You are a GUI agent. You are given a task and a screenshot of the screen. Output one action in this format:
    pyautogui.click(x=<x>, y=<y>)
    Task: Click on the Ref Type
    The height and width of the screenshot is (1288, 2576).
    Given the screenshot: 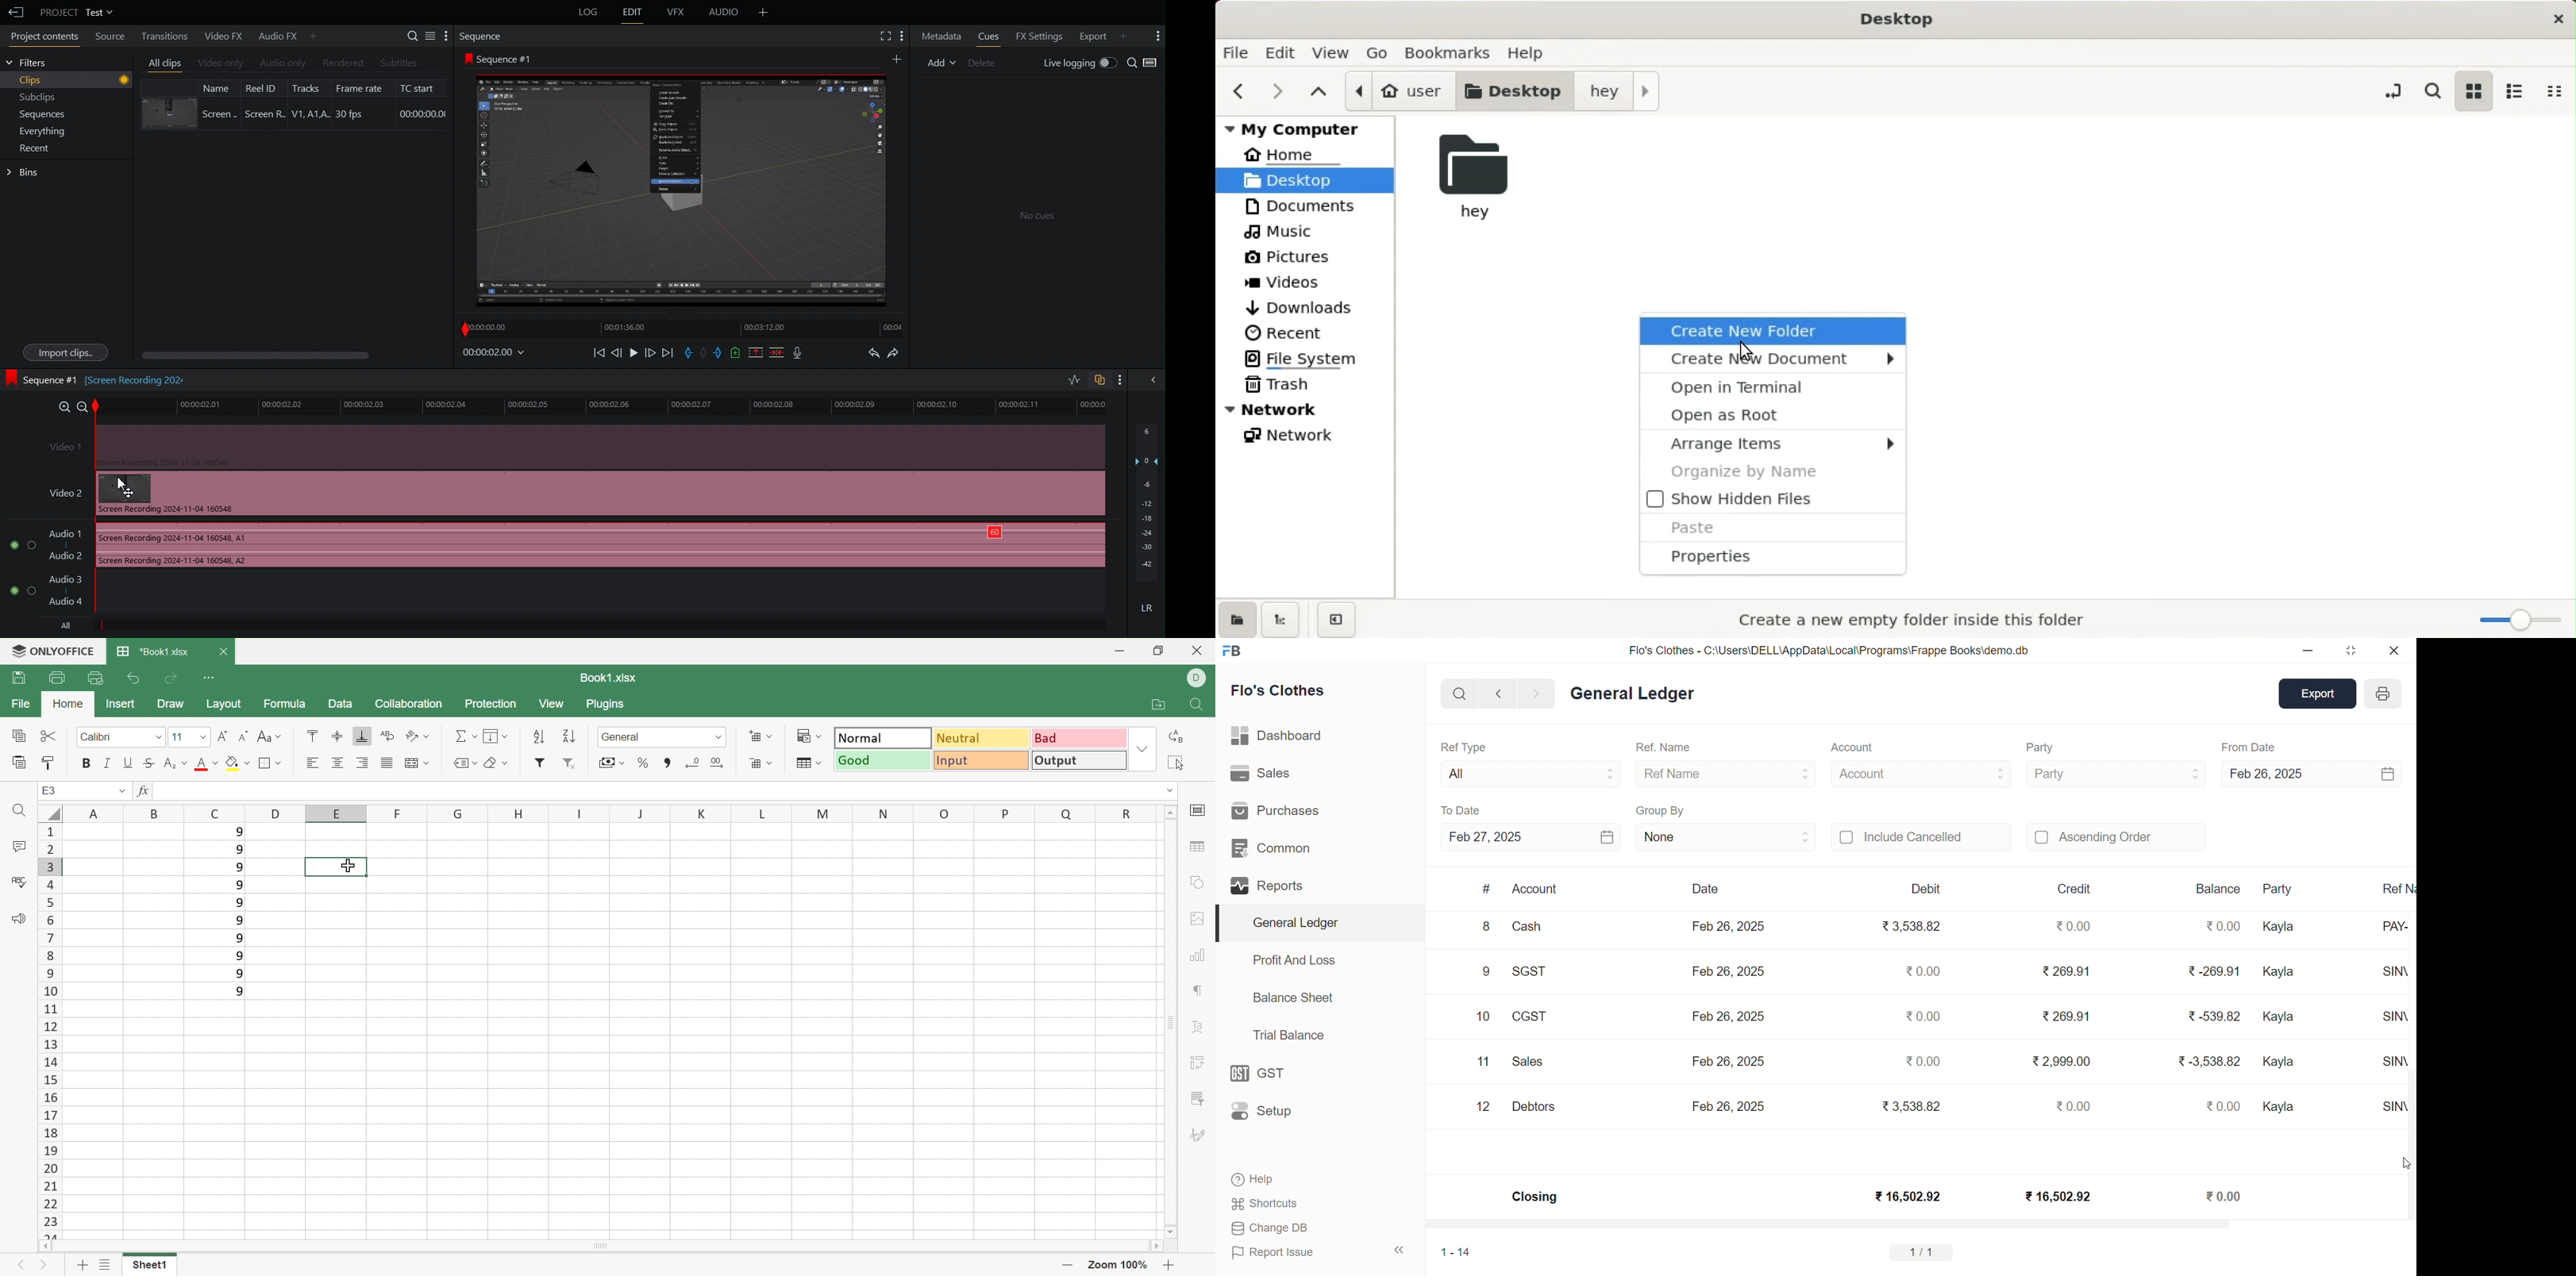 What is the action you would take?
    pyautogui.click(x=1463, y=746)
    